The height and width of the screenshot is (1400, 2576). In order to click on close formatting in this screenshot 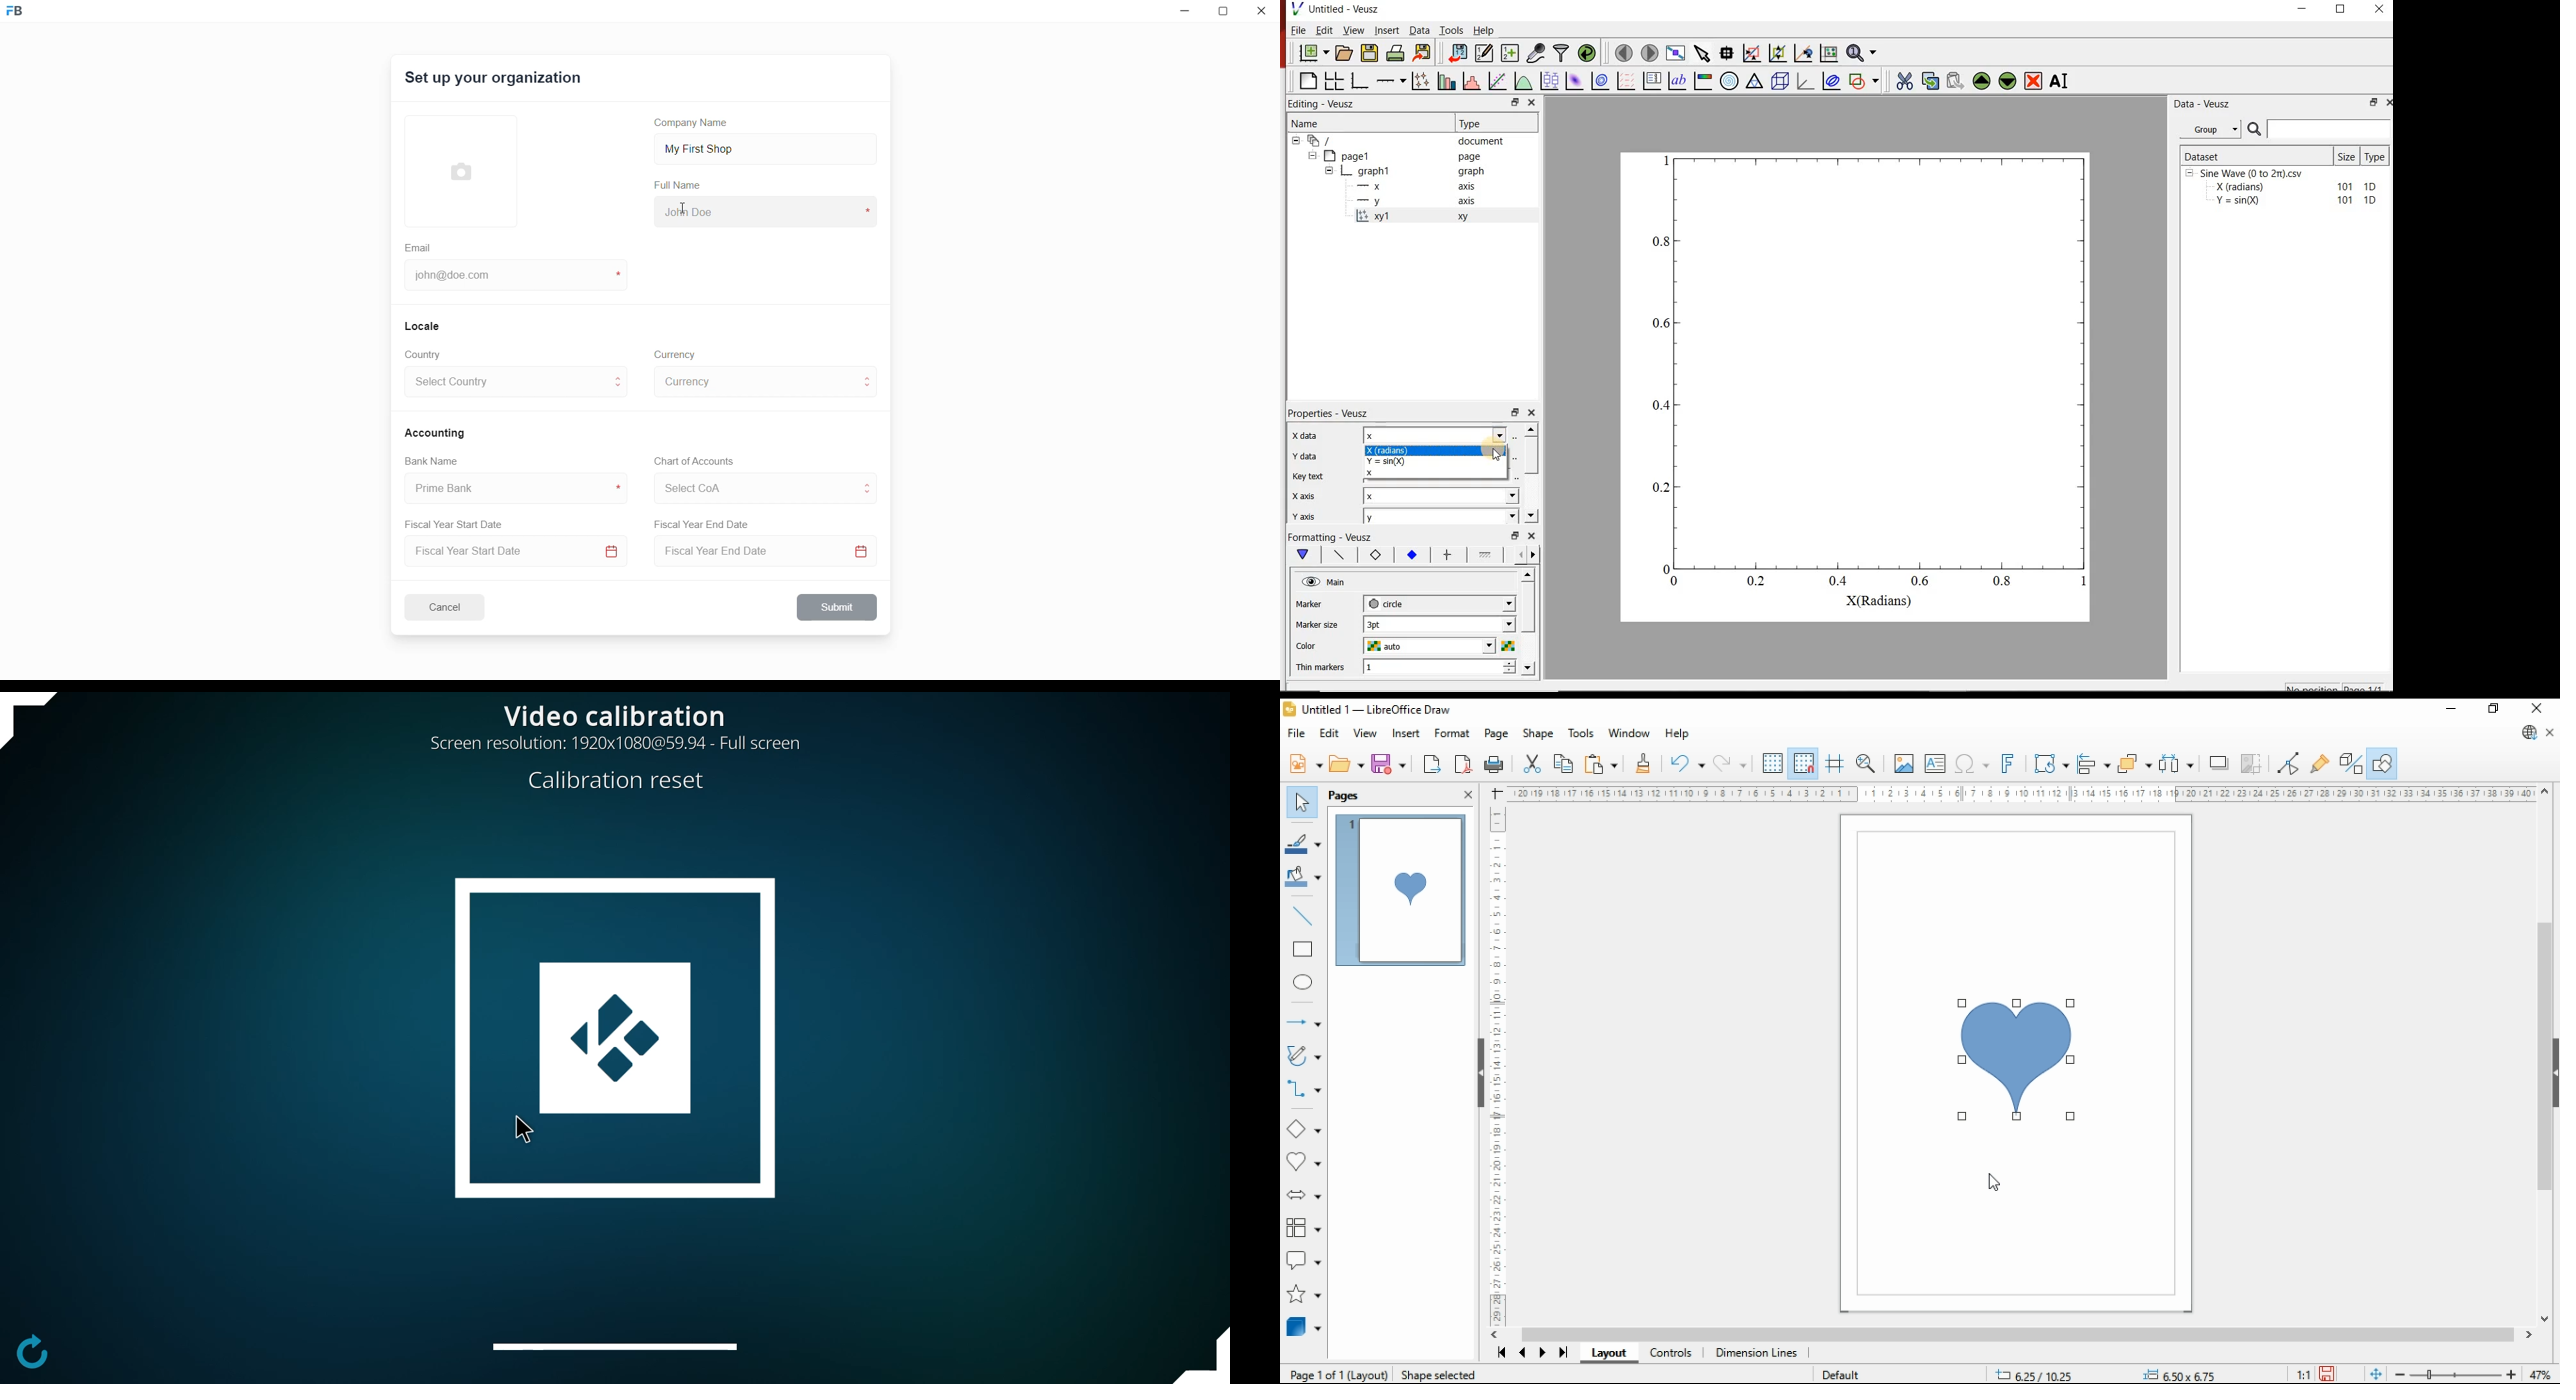, I will do `click(1644, 763)`.